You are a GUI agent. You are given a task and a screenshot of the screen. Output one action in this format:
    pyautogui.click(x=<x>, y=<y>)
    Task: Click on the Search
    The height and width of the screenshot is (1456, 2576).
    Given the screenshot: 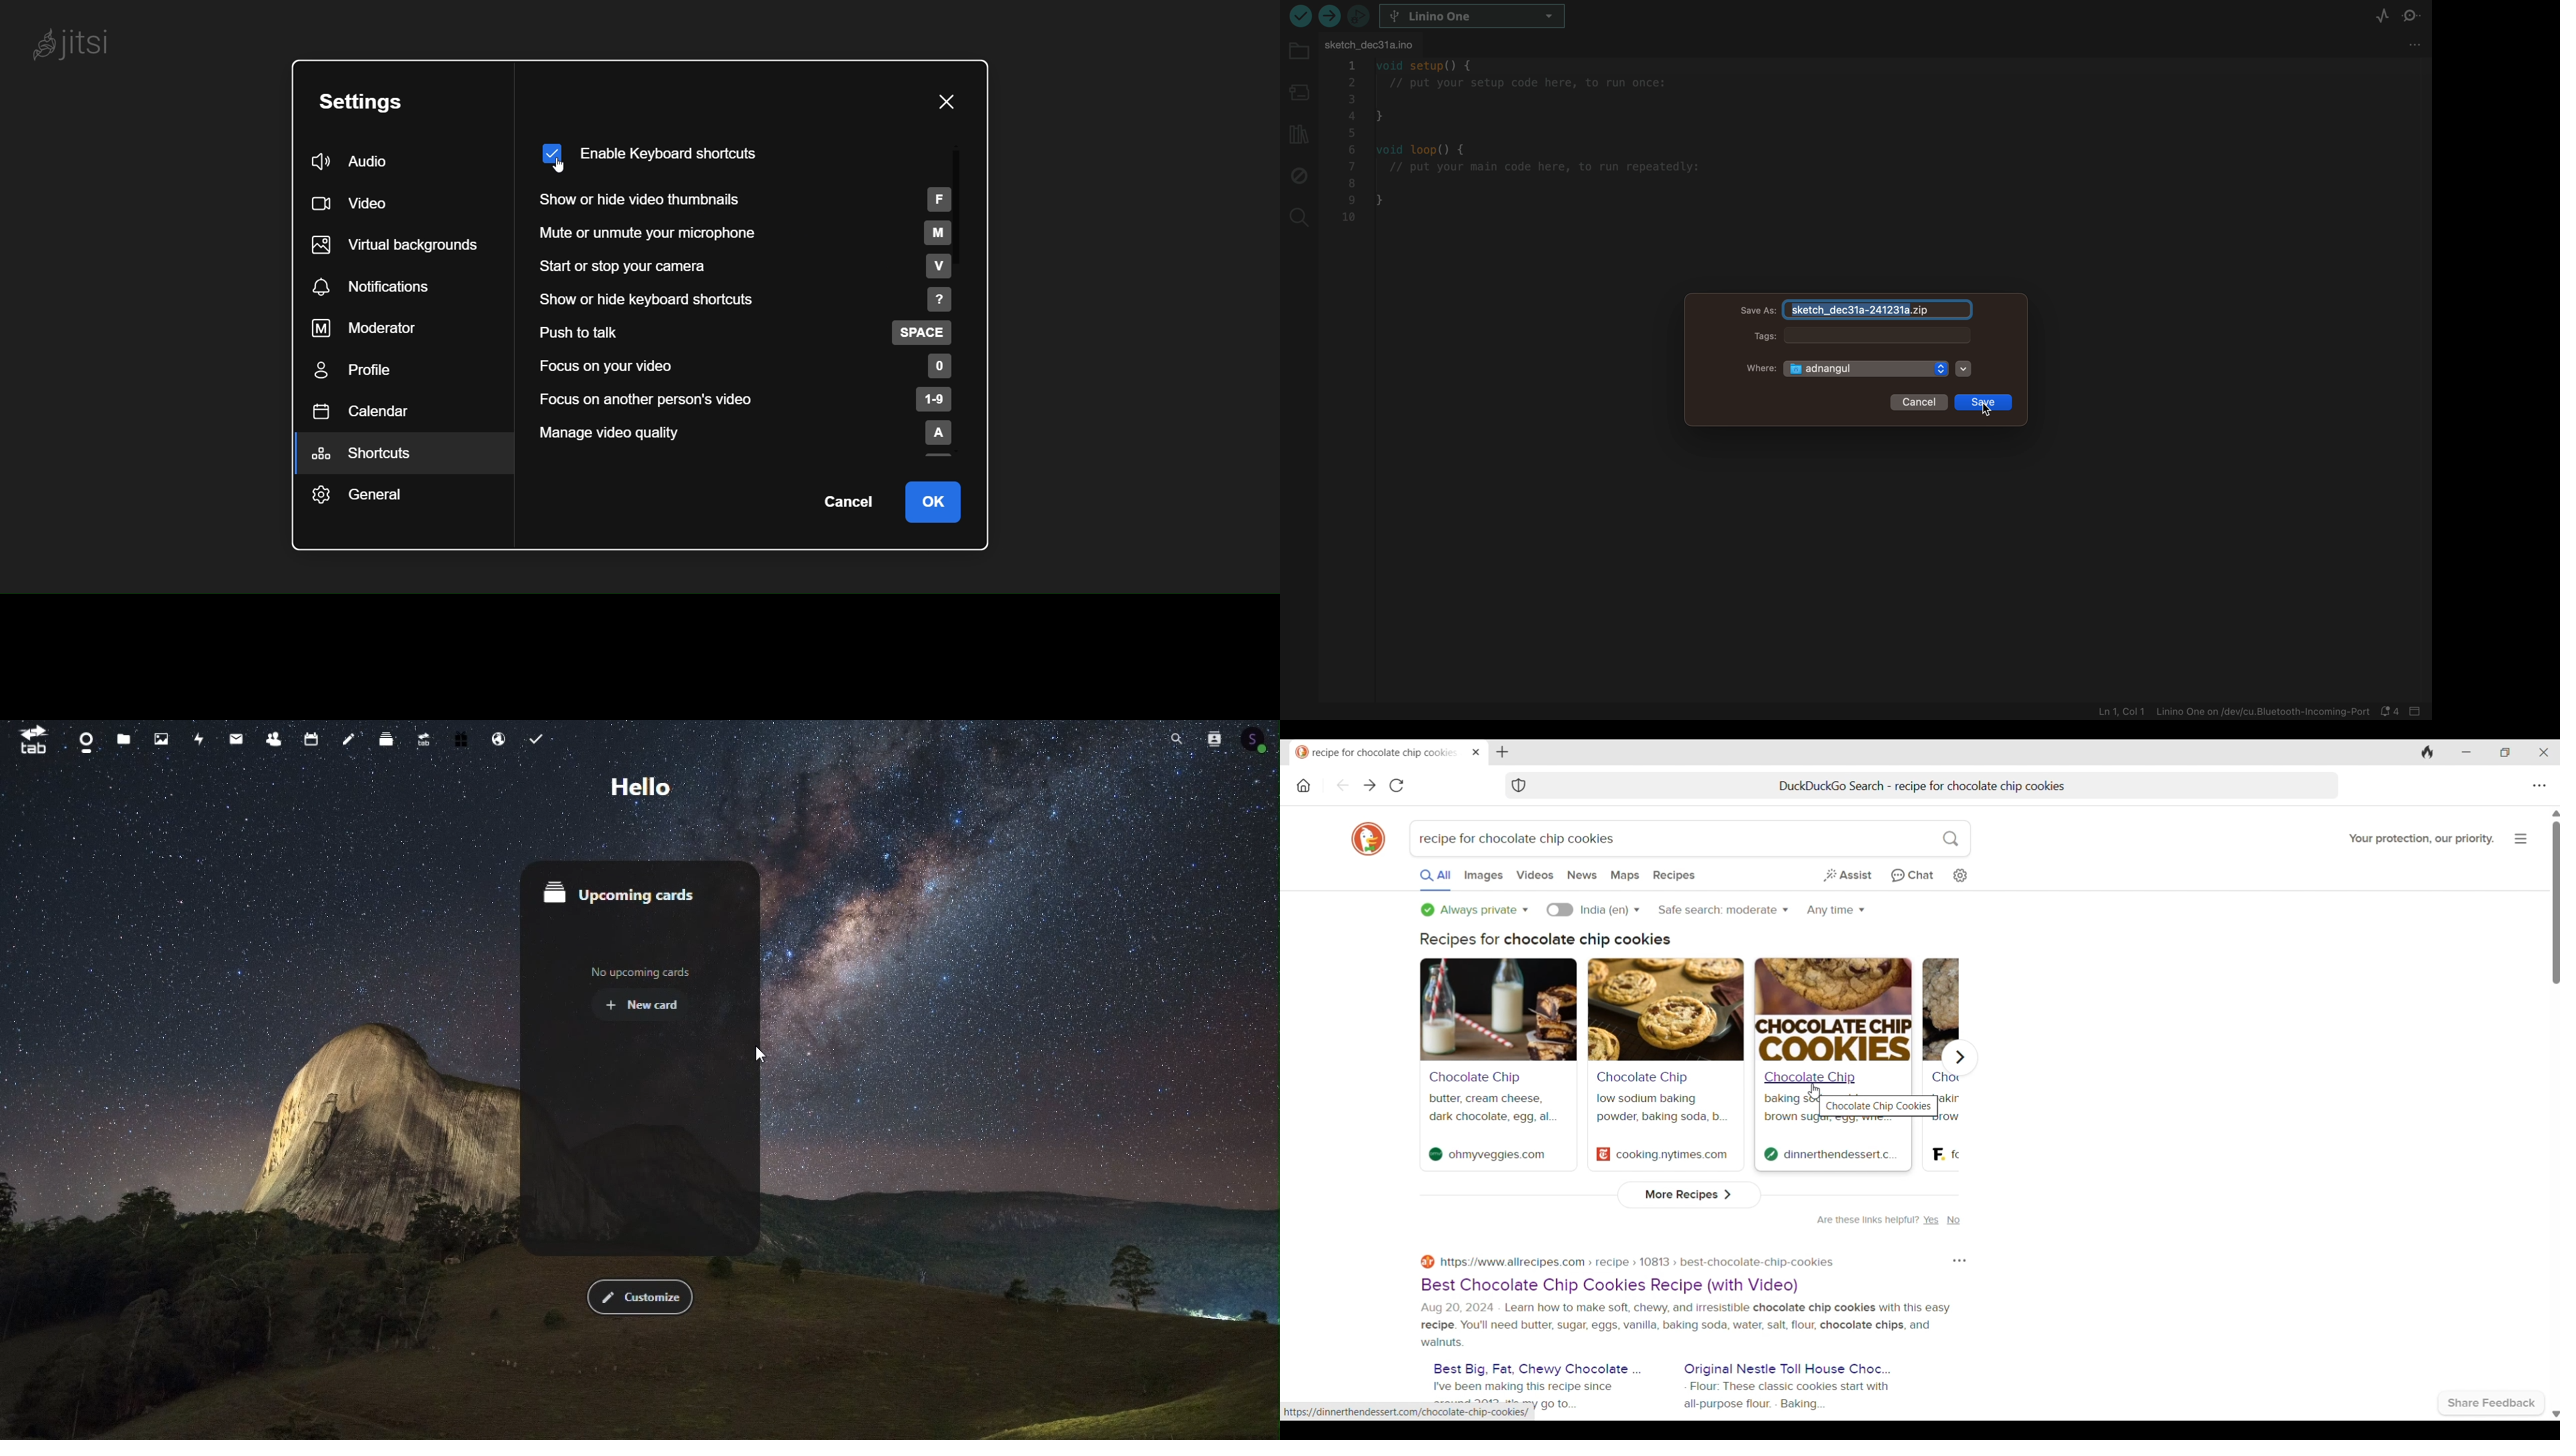 What is the action you would take?
    pyautogui.click(x=1177, y=739)
    